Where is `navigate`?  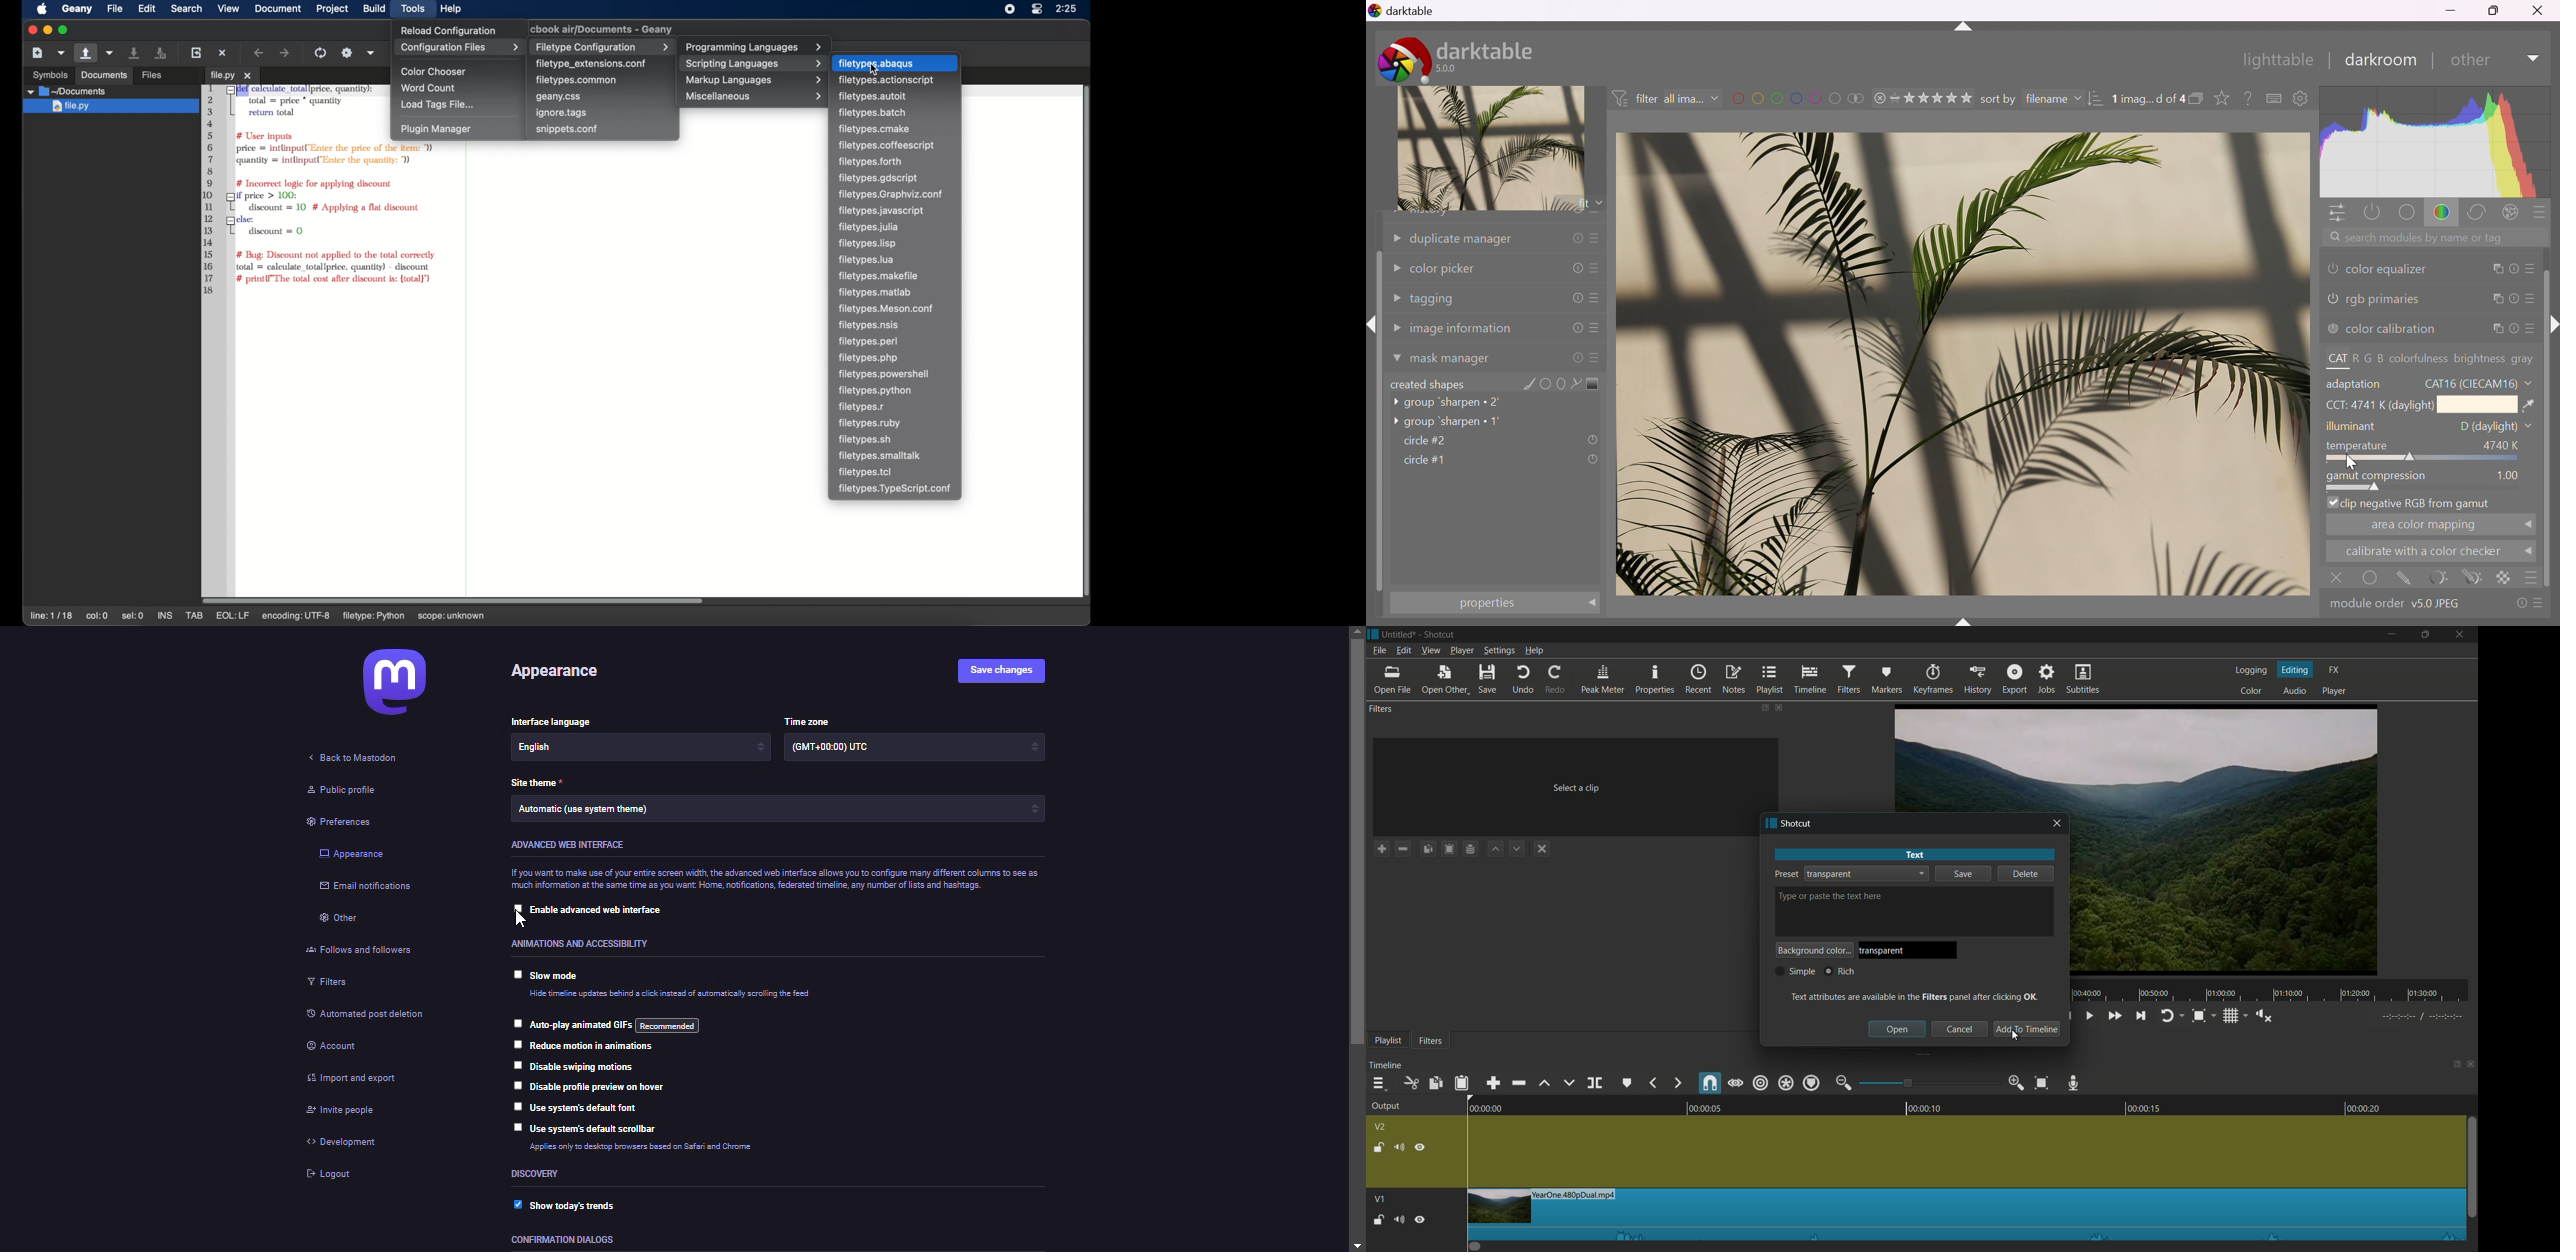
navigate is located at coordinates (2470, 577).